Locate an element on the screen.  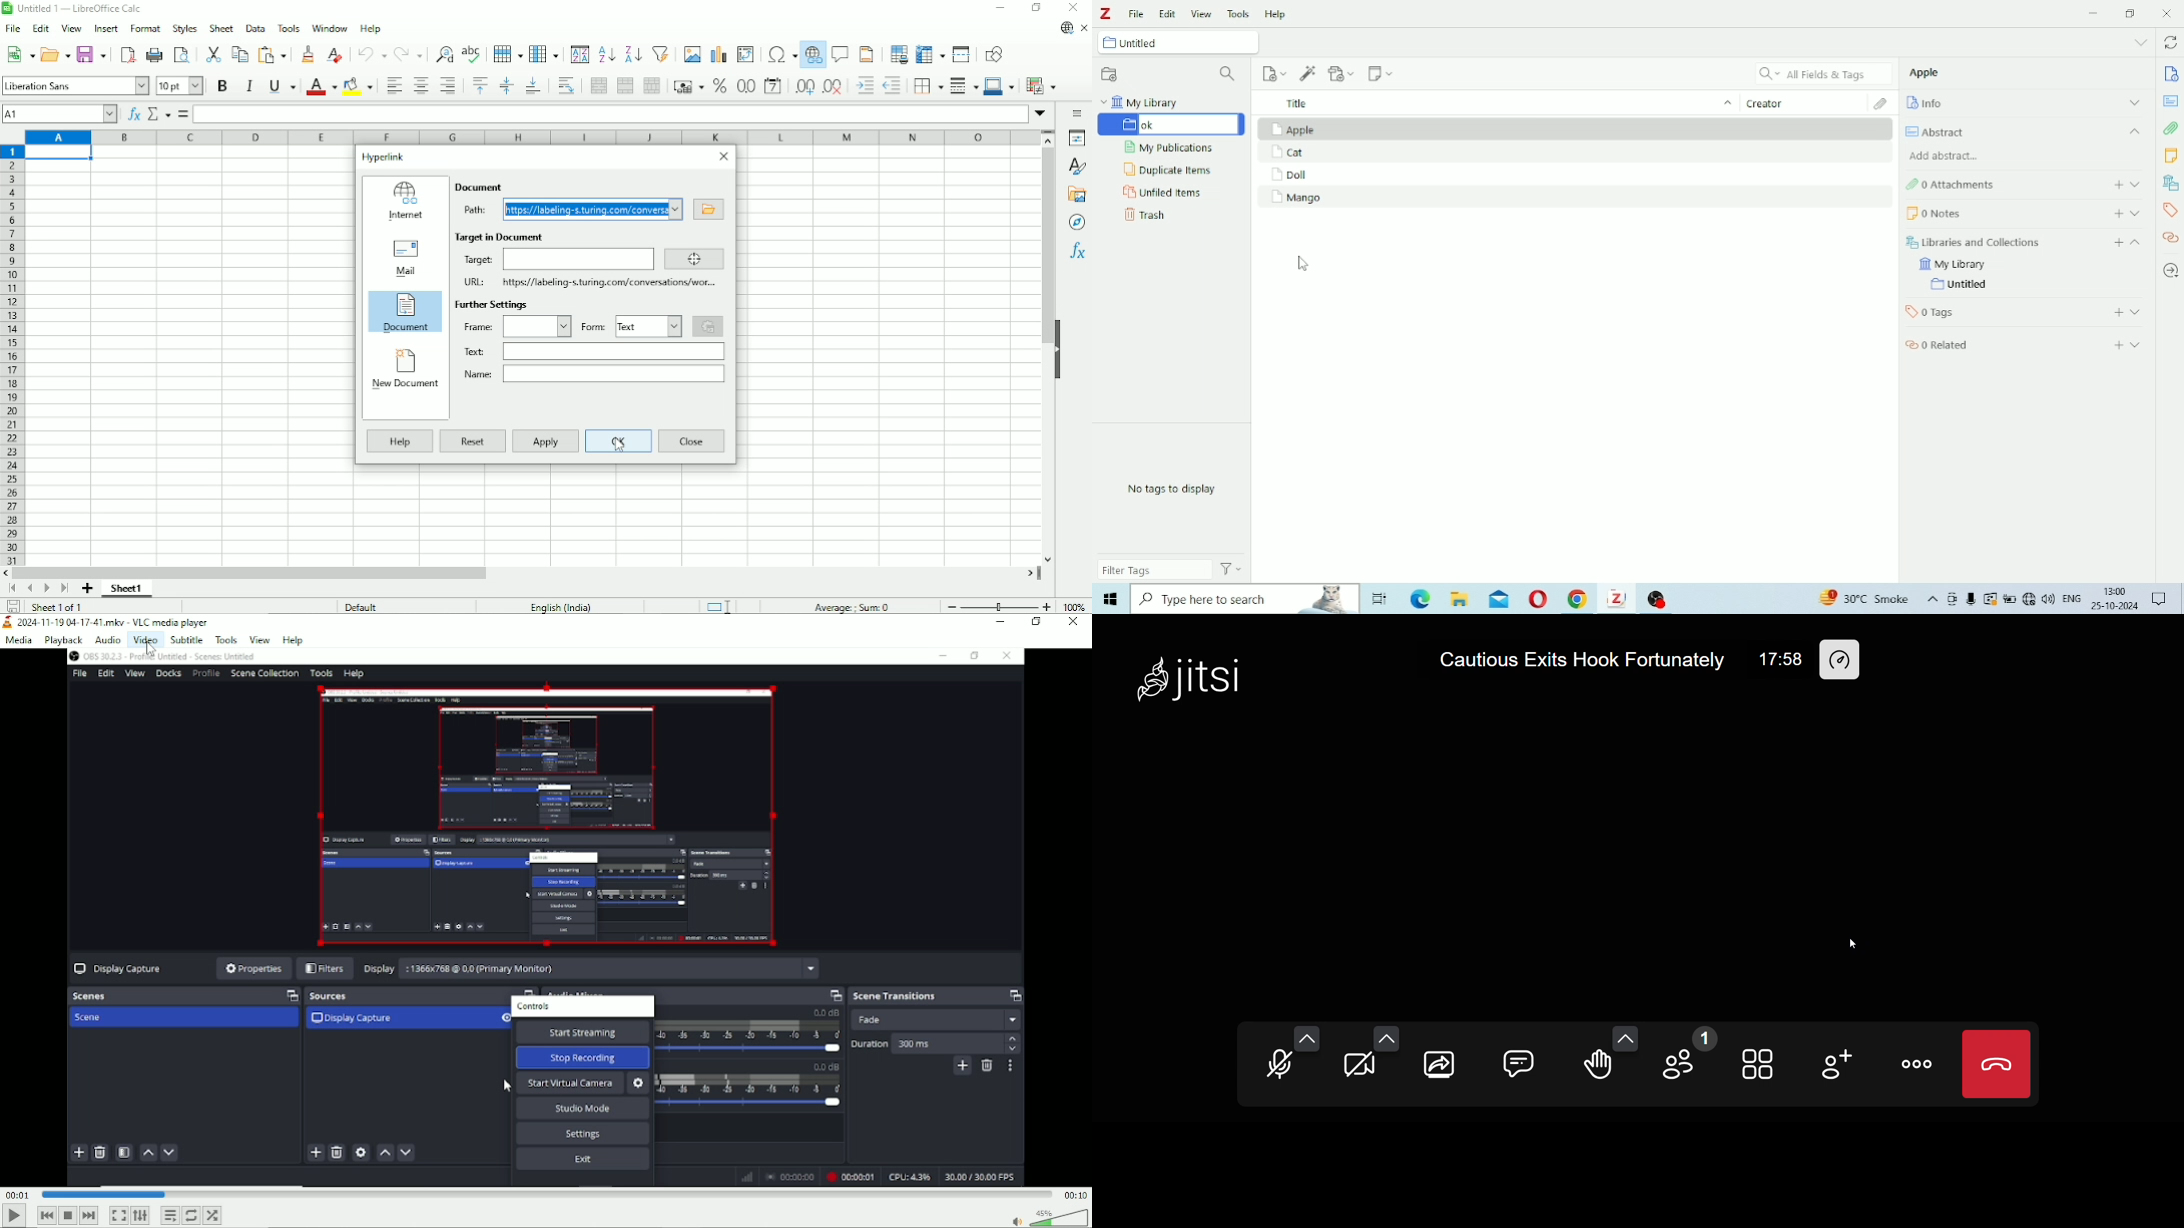
English (India) is located at coordinates (559, 605).